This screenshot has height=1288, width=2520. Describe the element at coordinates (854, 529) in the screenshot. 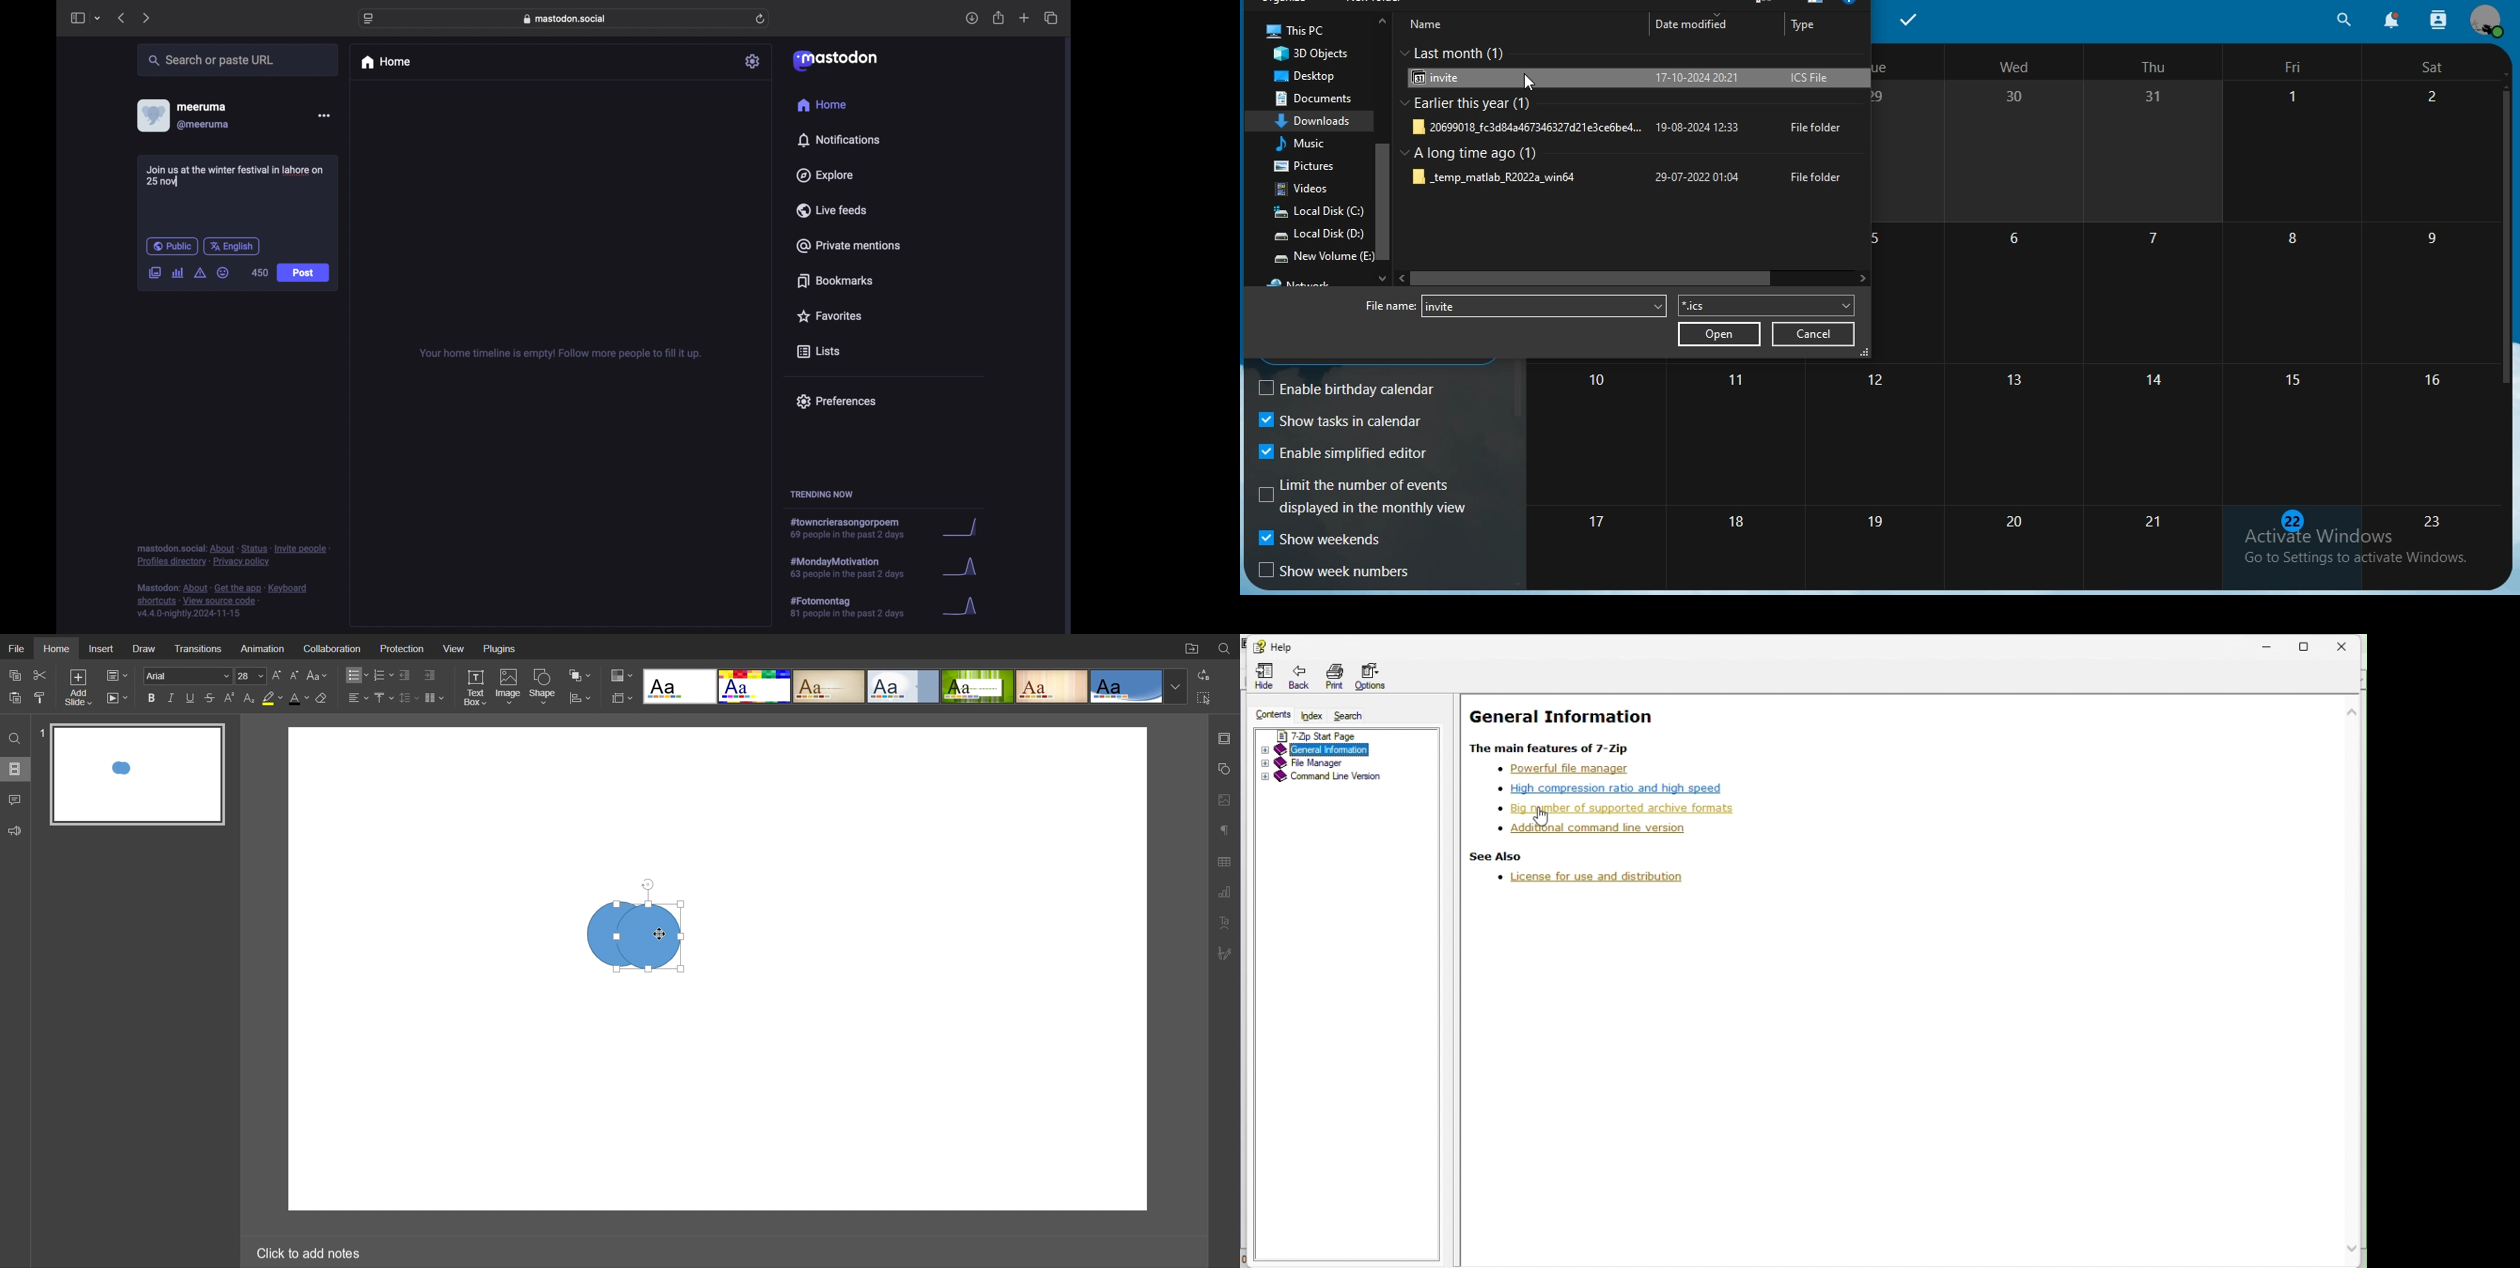

I see `hashtag trend` at that location.